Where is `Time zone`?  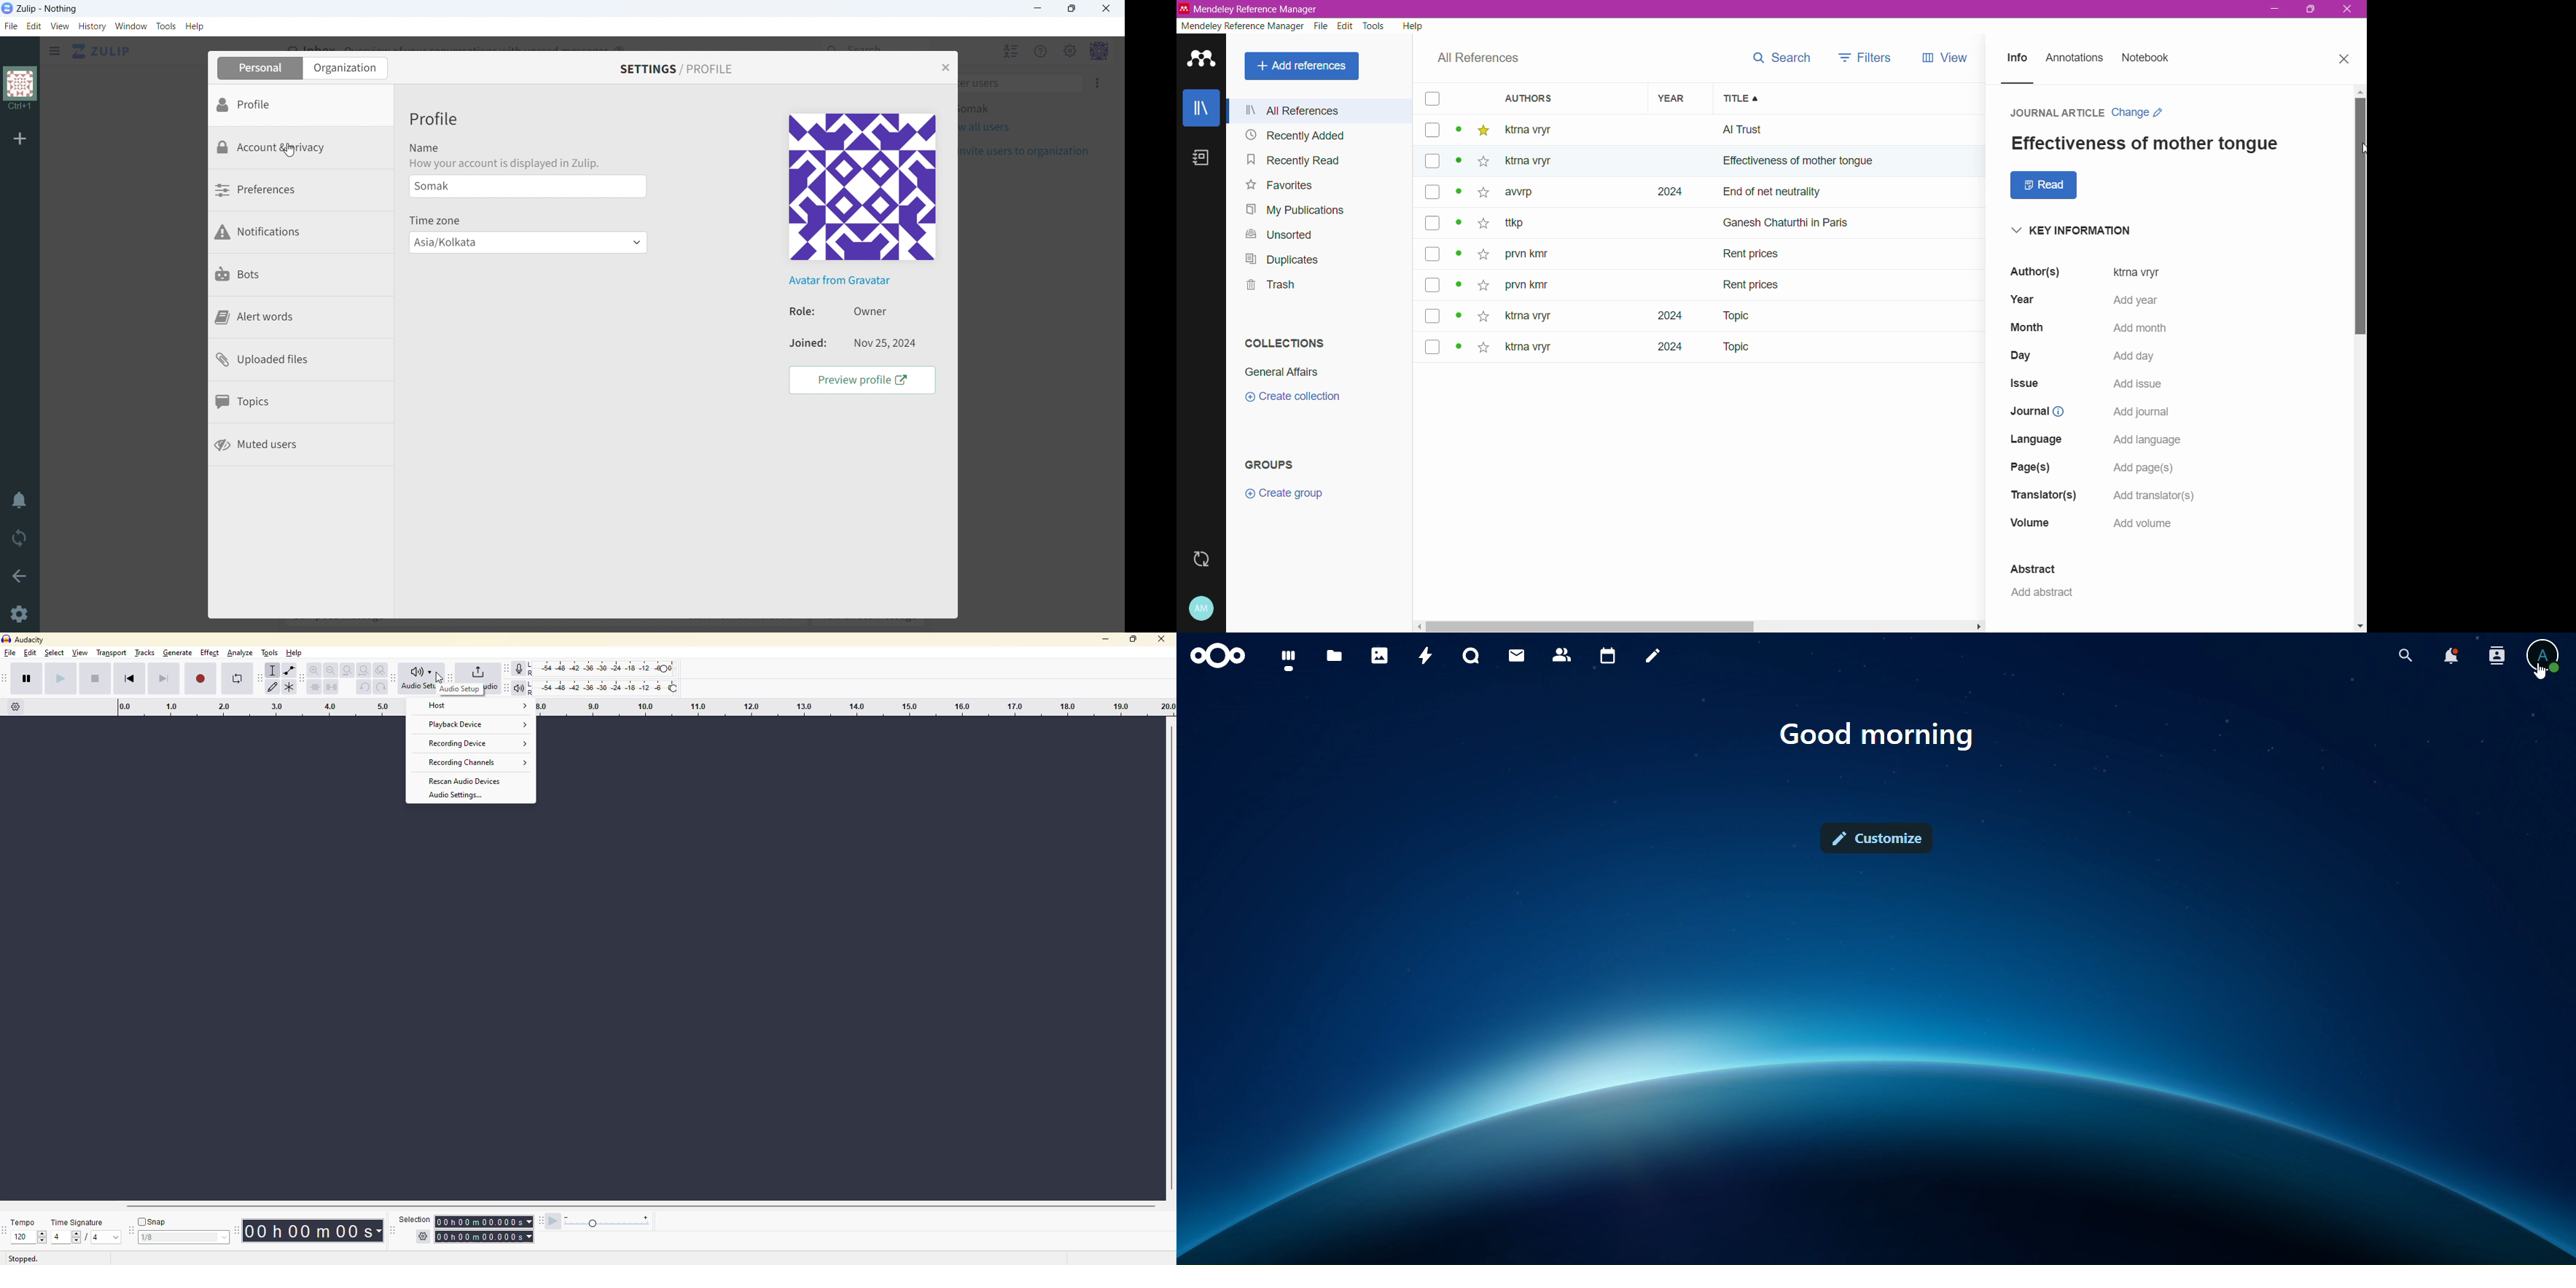 Time zone is located at coordinates (436, 220).